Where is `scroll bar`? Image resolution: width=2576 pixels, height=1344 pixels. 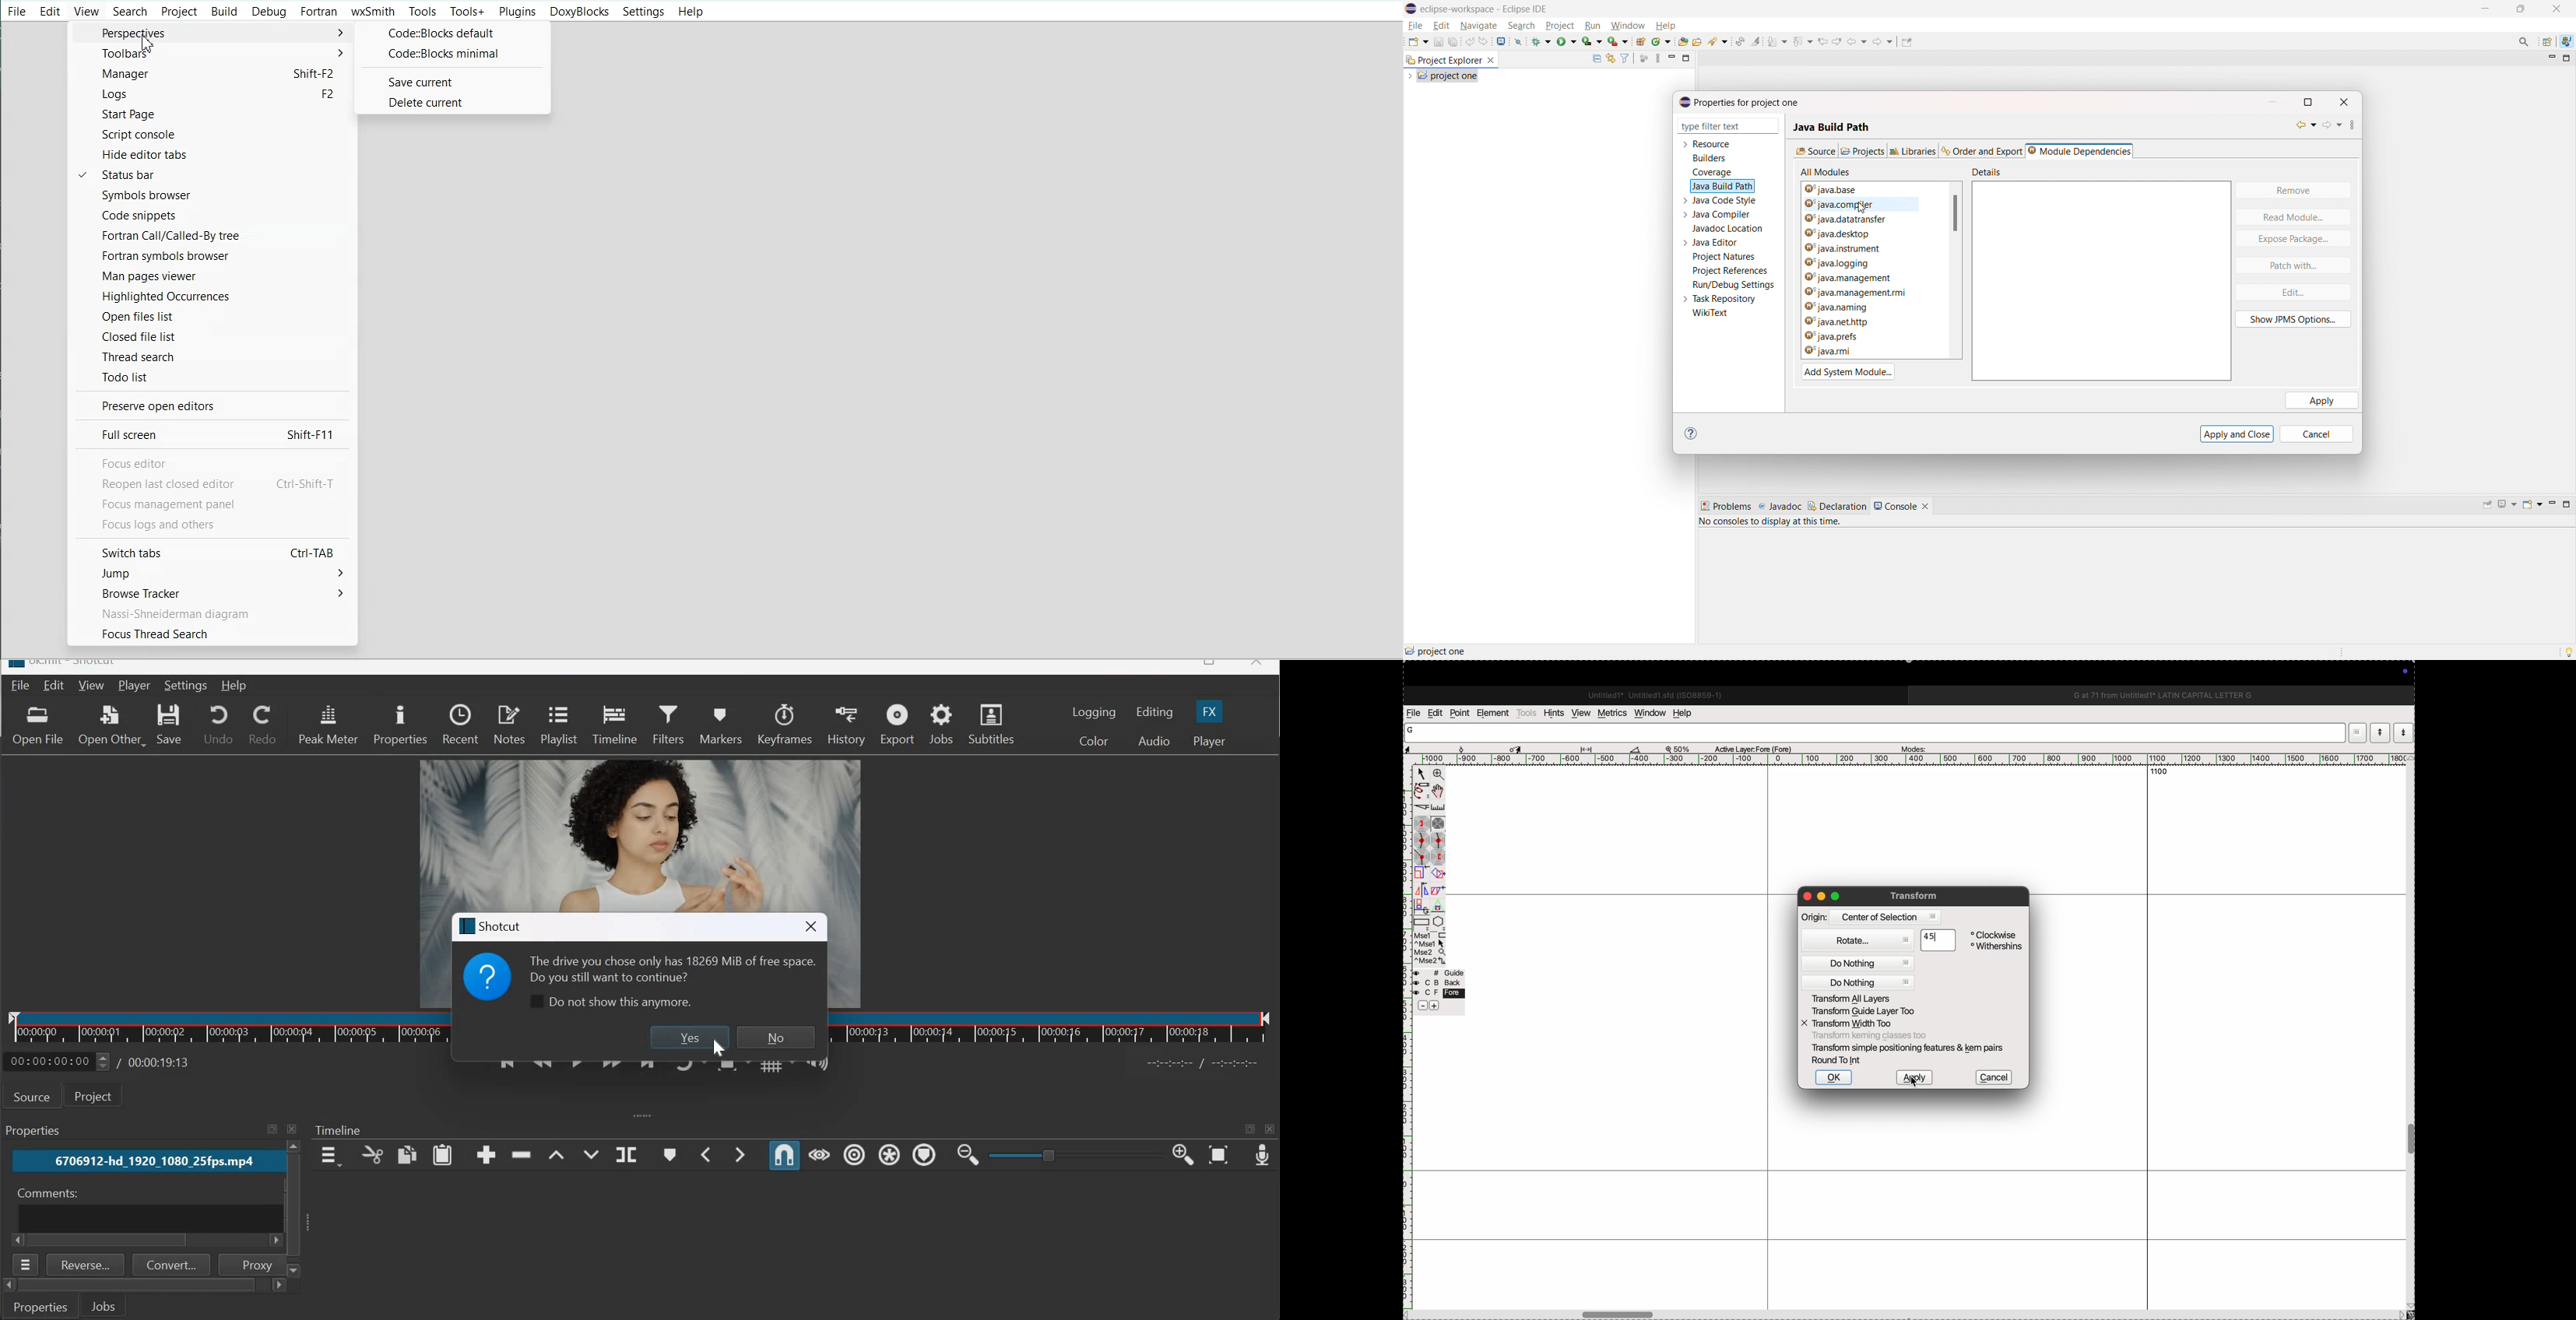
scroll bar is located at coordinates (137, 1285).